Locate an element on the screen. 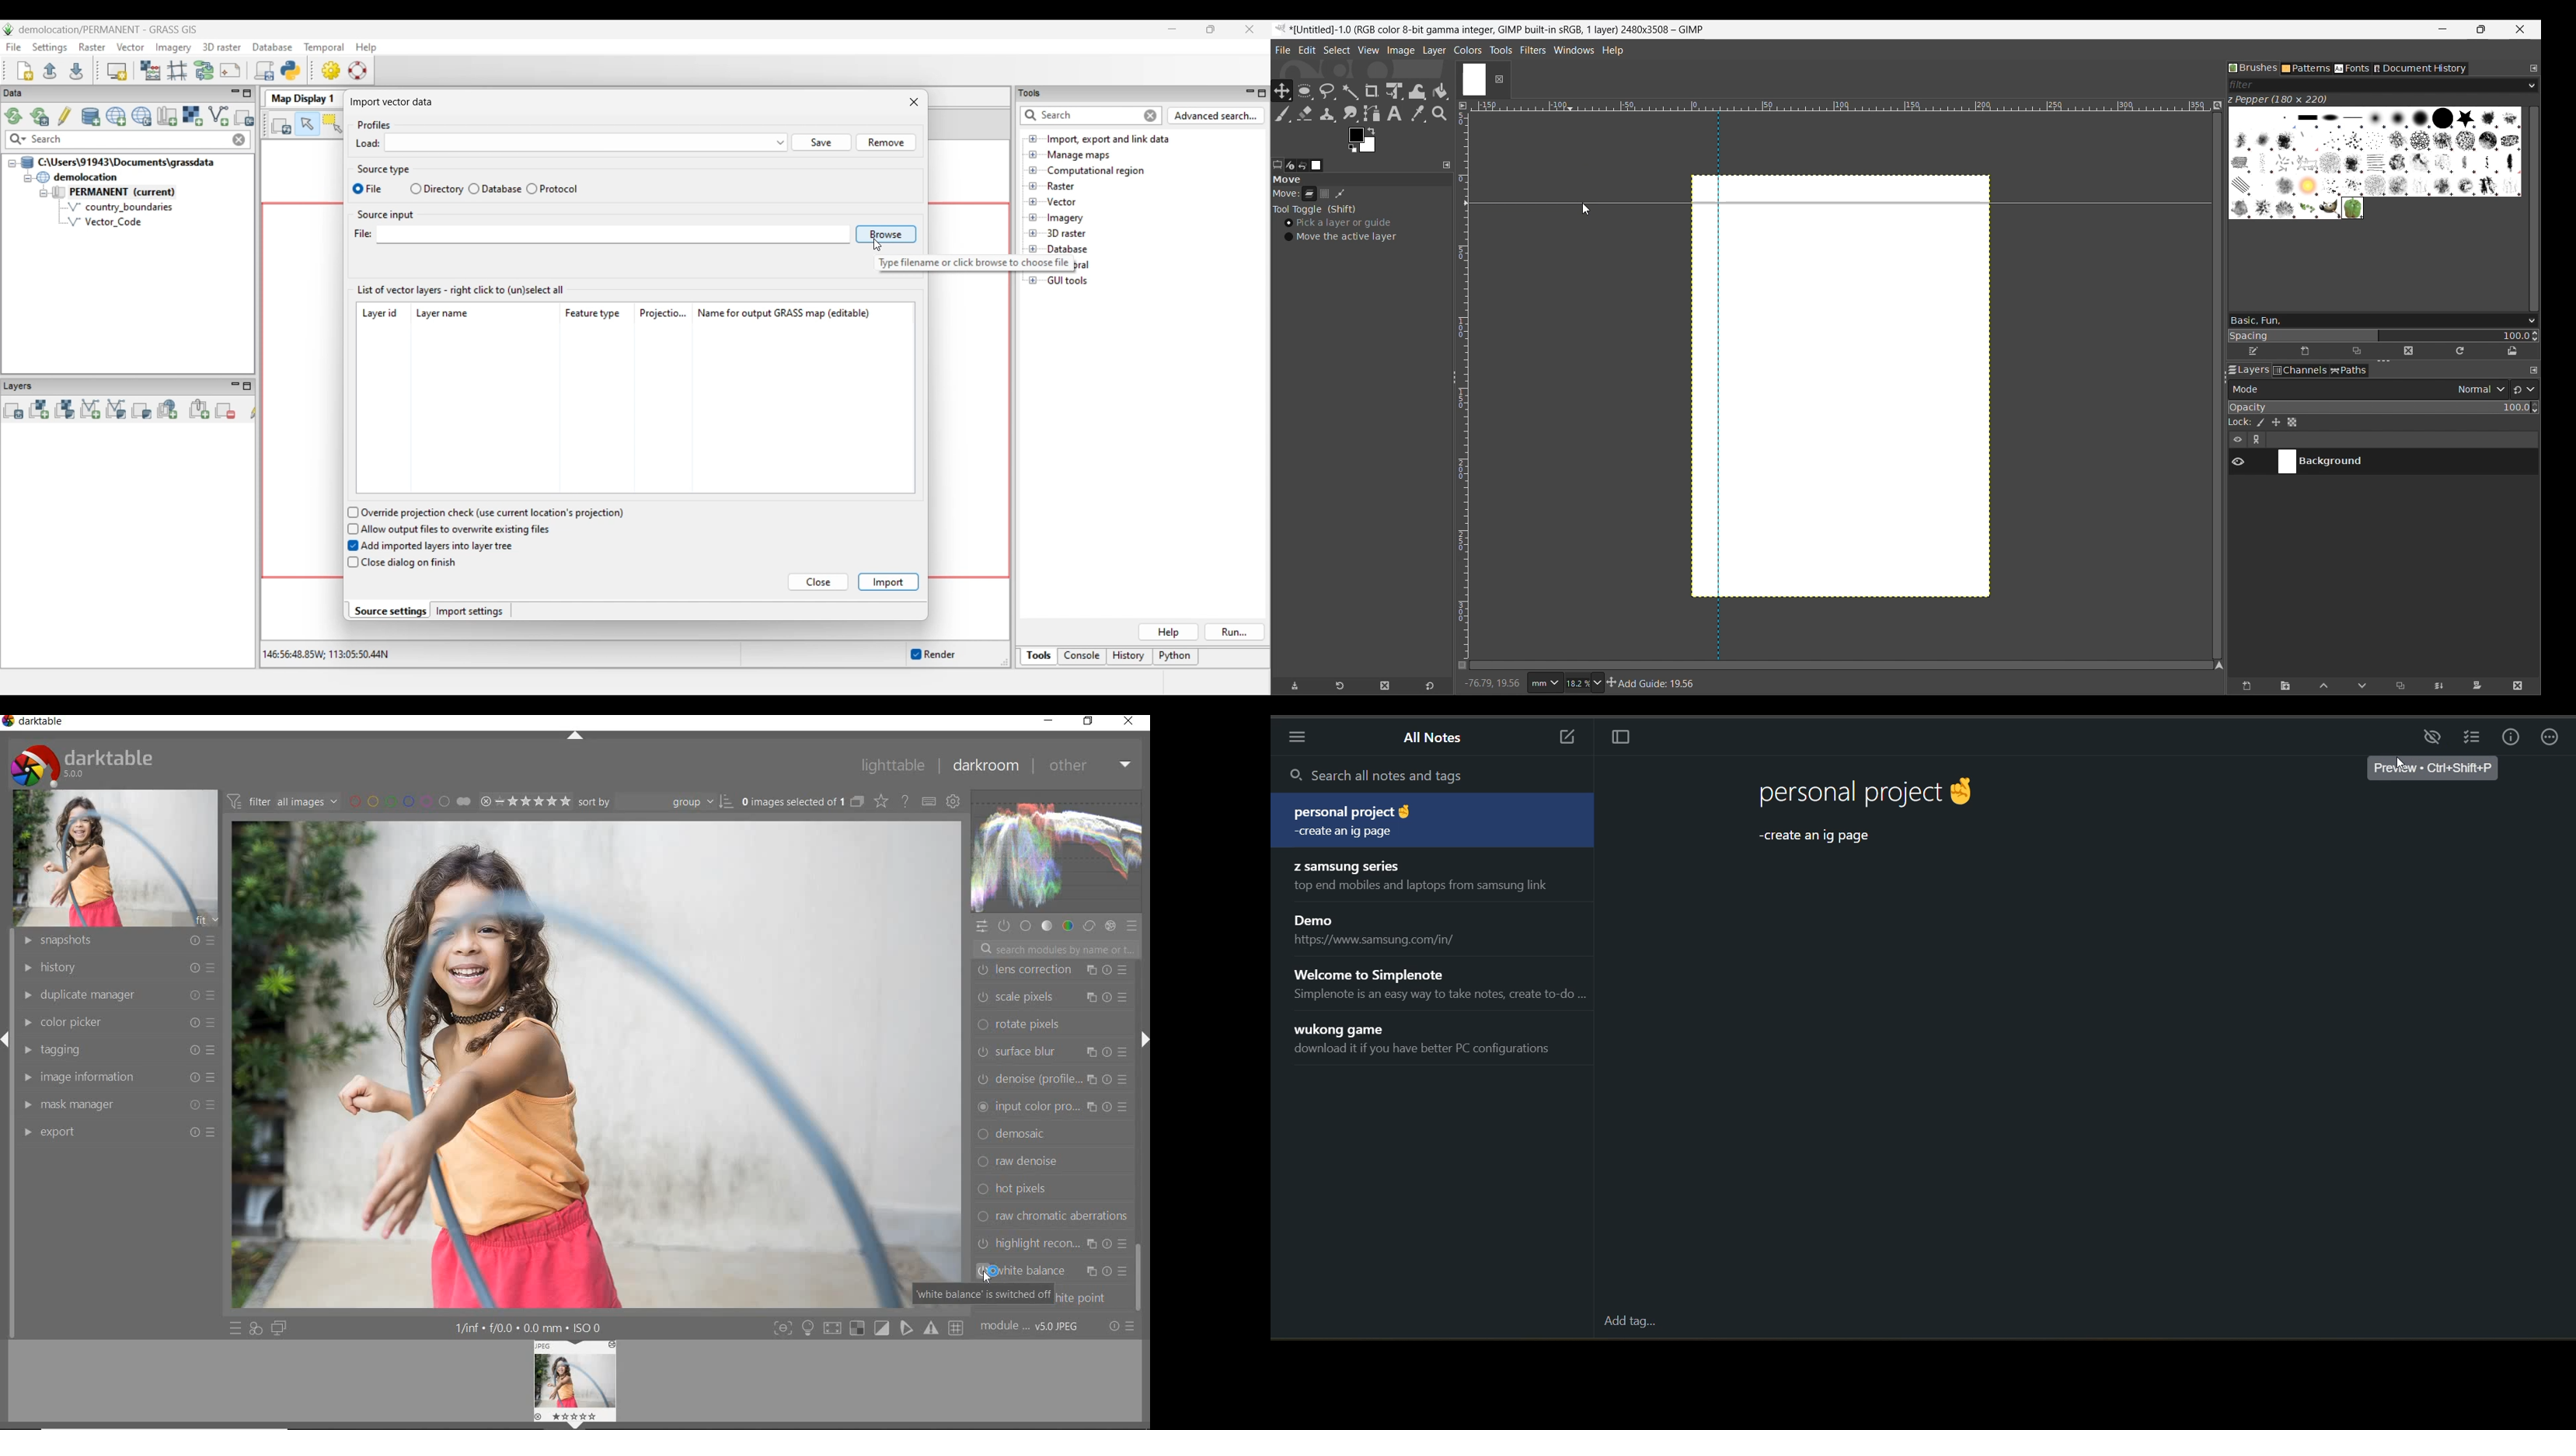 The image size is (2576, 1456). File menu is located at coordinates (1282, 50).